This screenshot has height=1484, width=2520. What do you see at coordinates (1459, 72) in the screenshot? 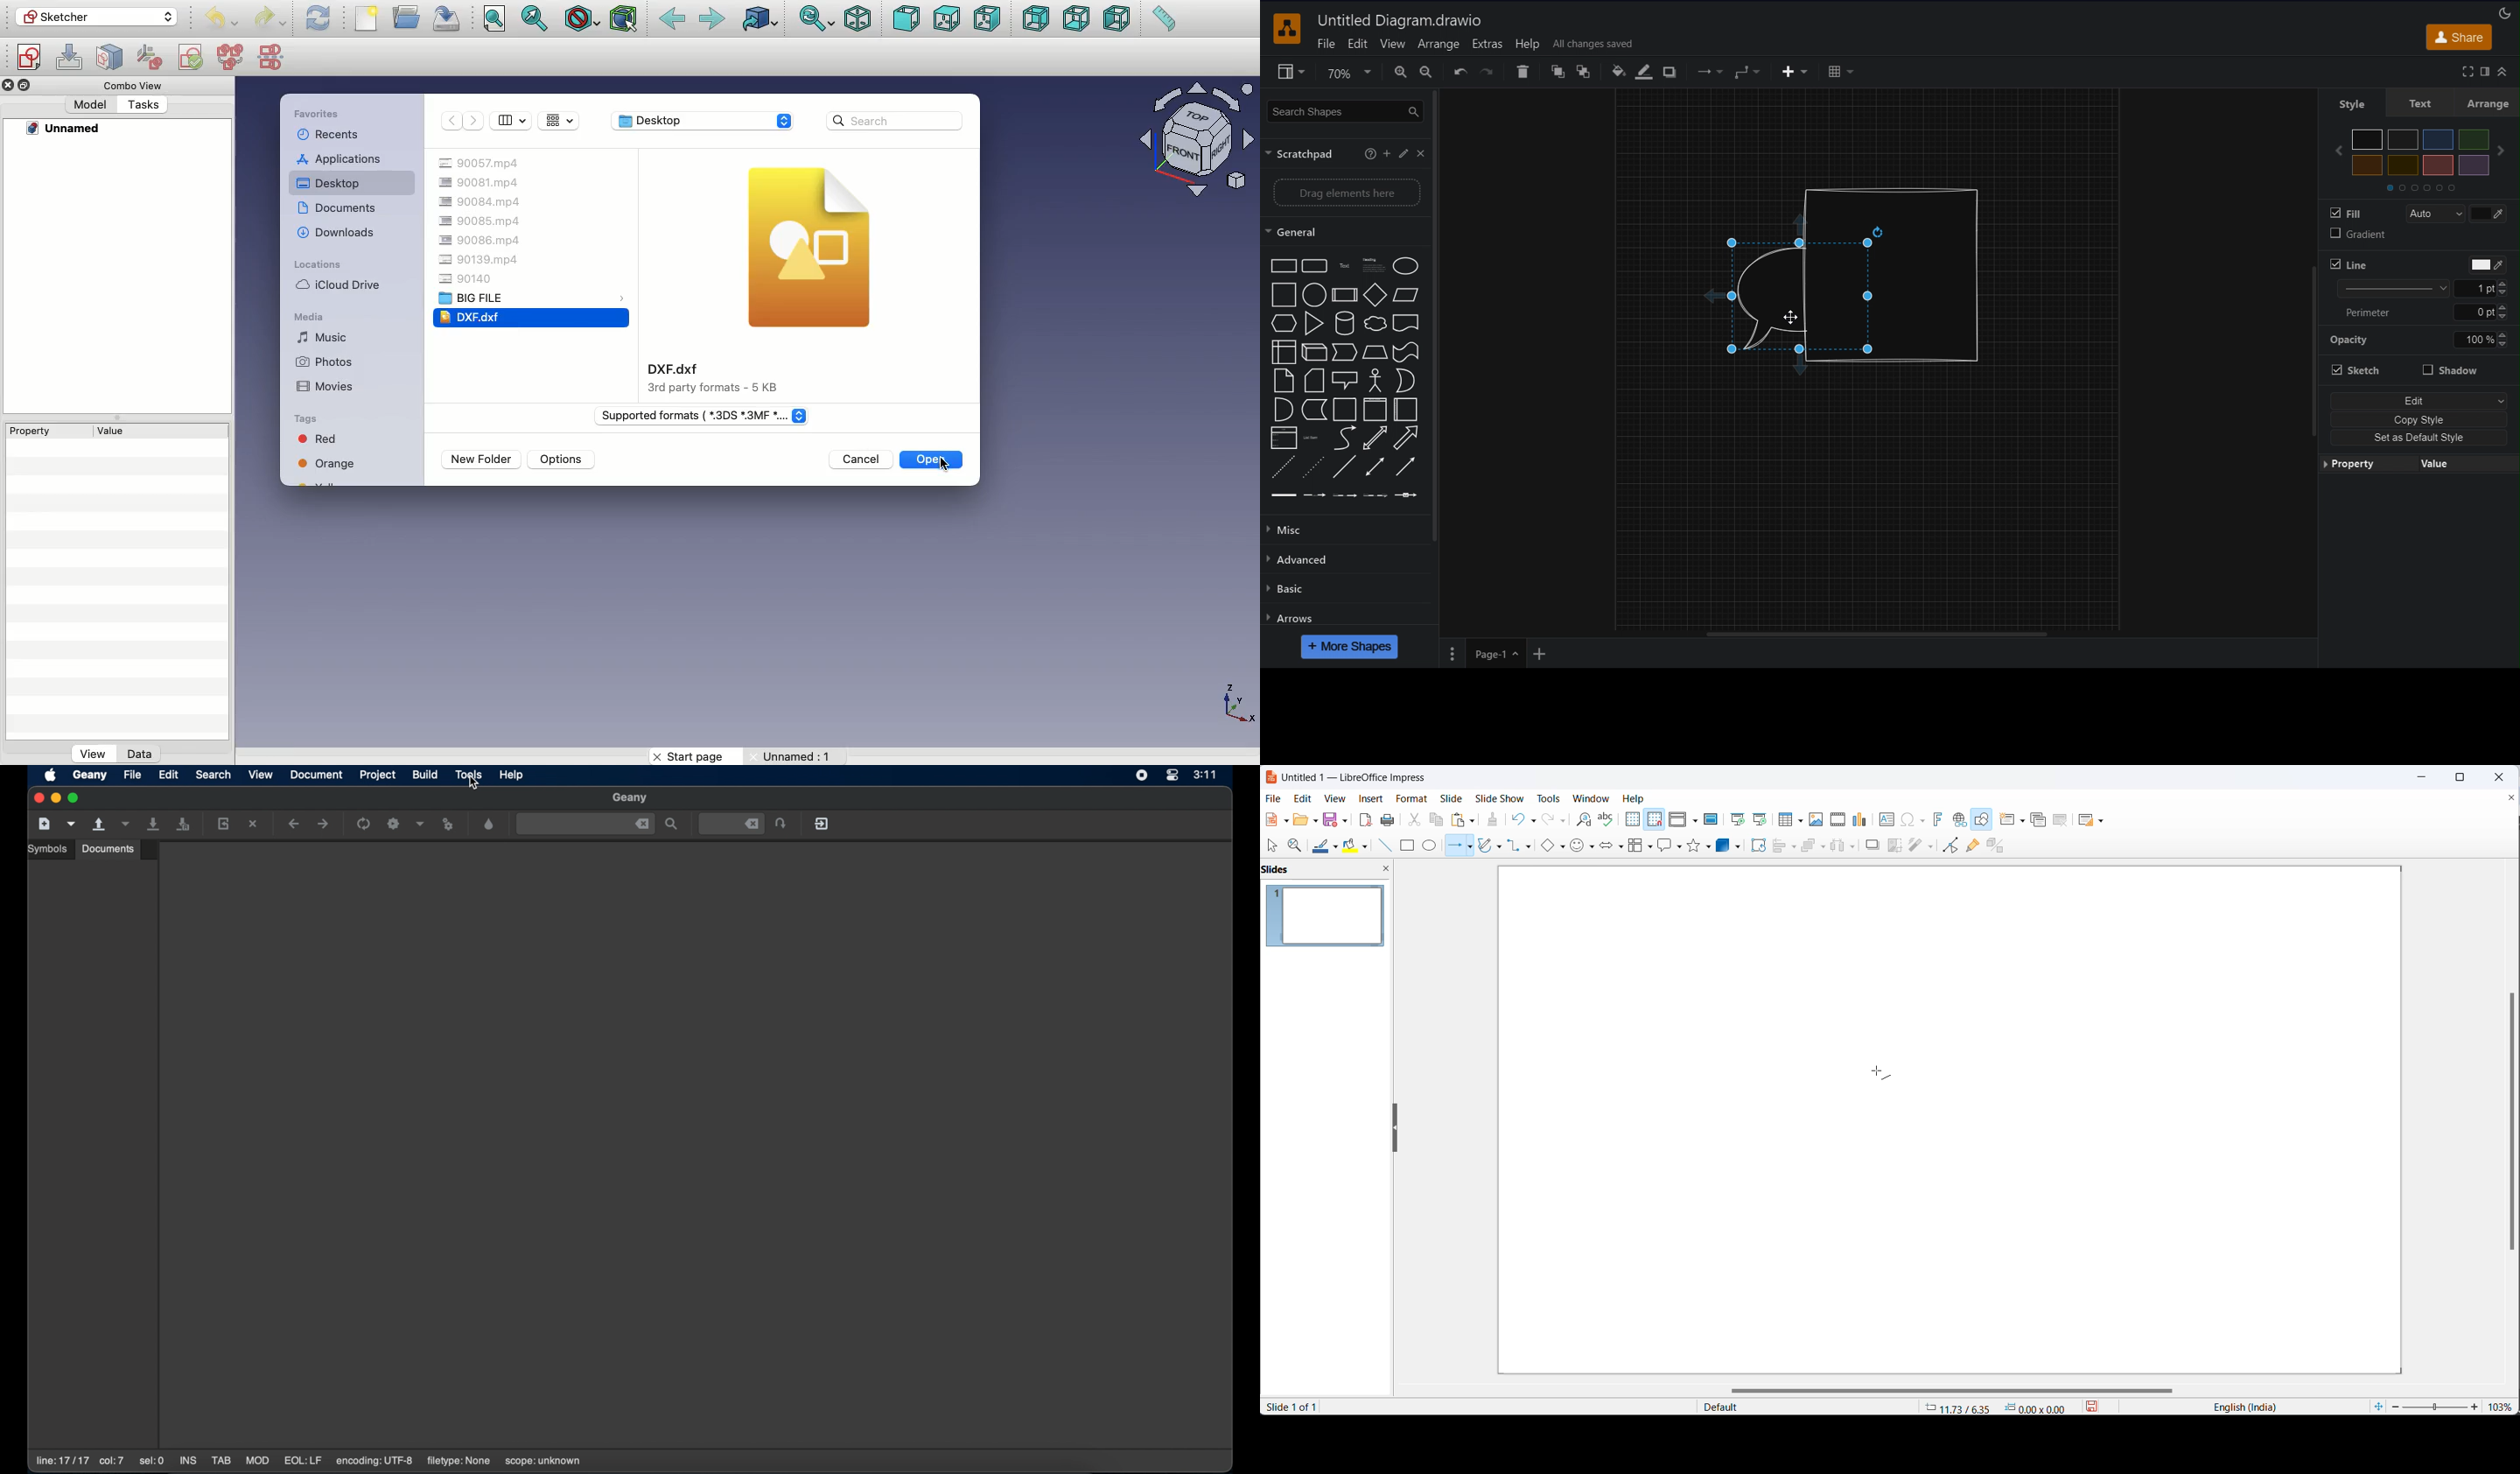
I see `Undo` at bounding box center [1459, 72].